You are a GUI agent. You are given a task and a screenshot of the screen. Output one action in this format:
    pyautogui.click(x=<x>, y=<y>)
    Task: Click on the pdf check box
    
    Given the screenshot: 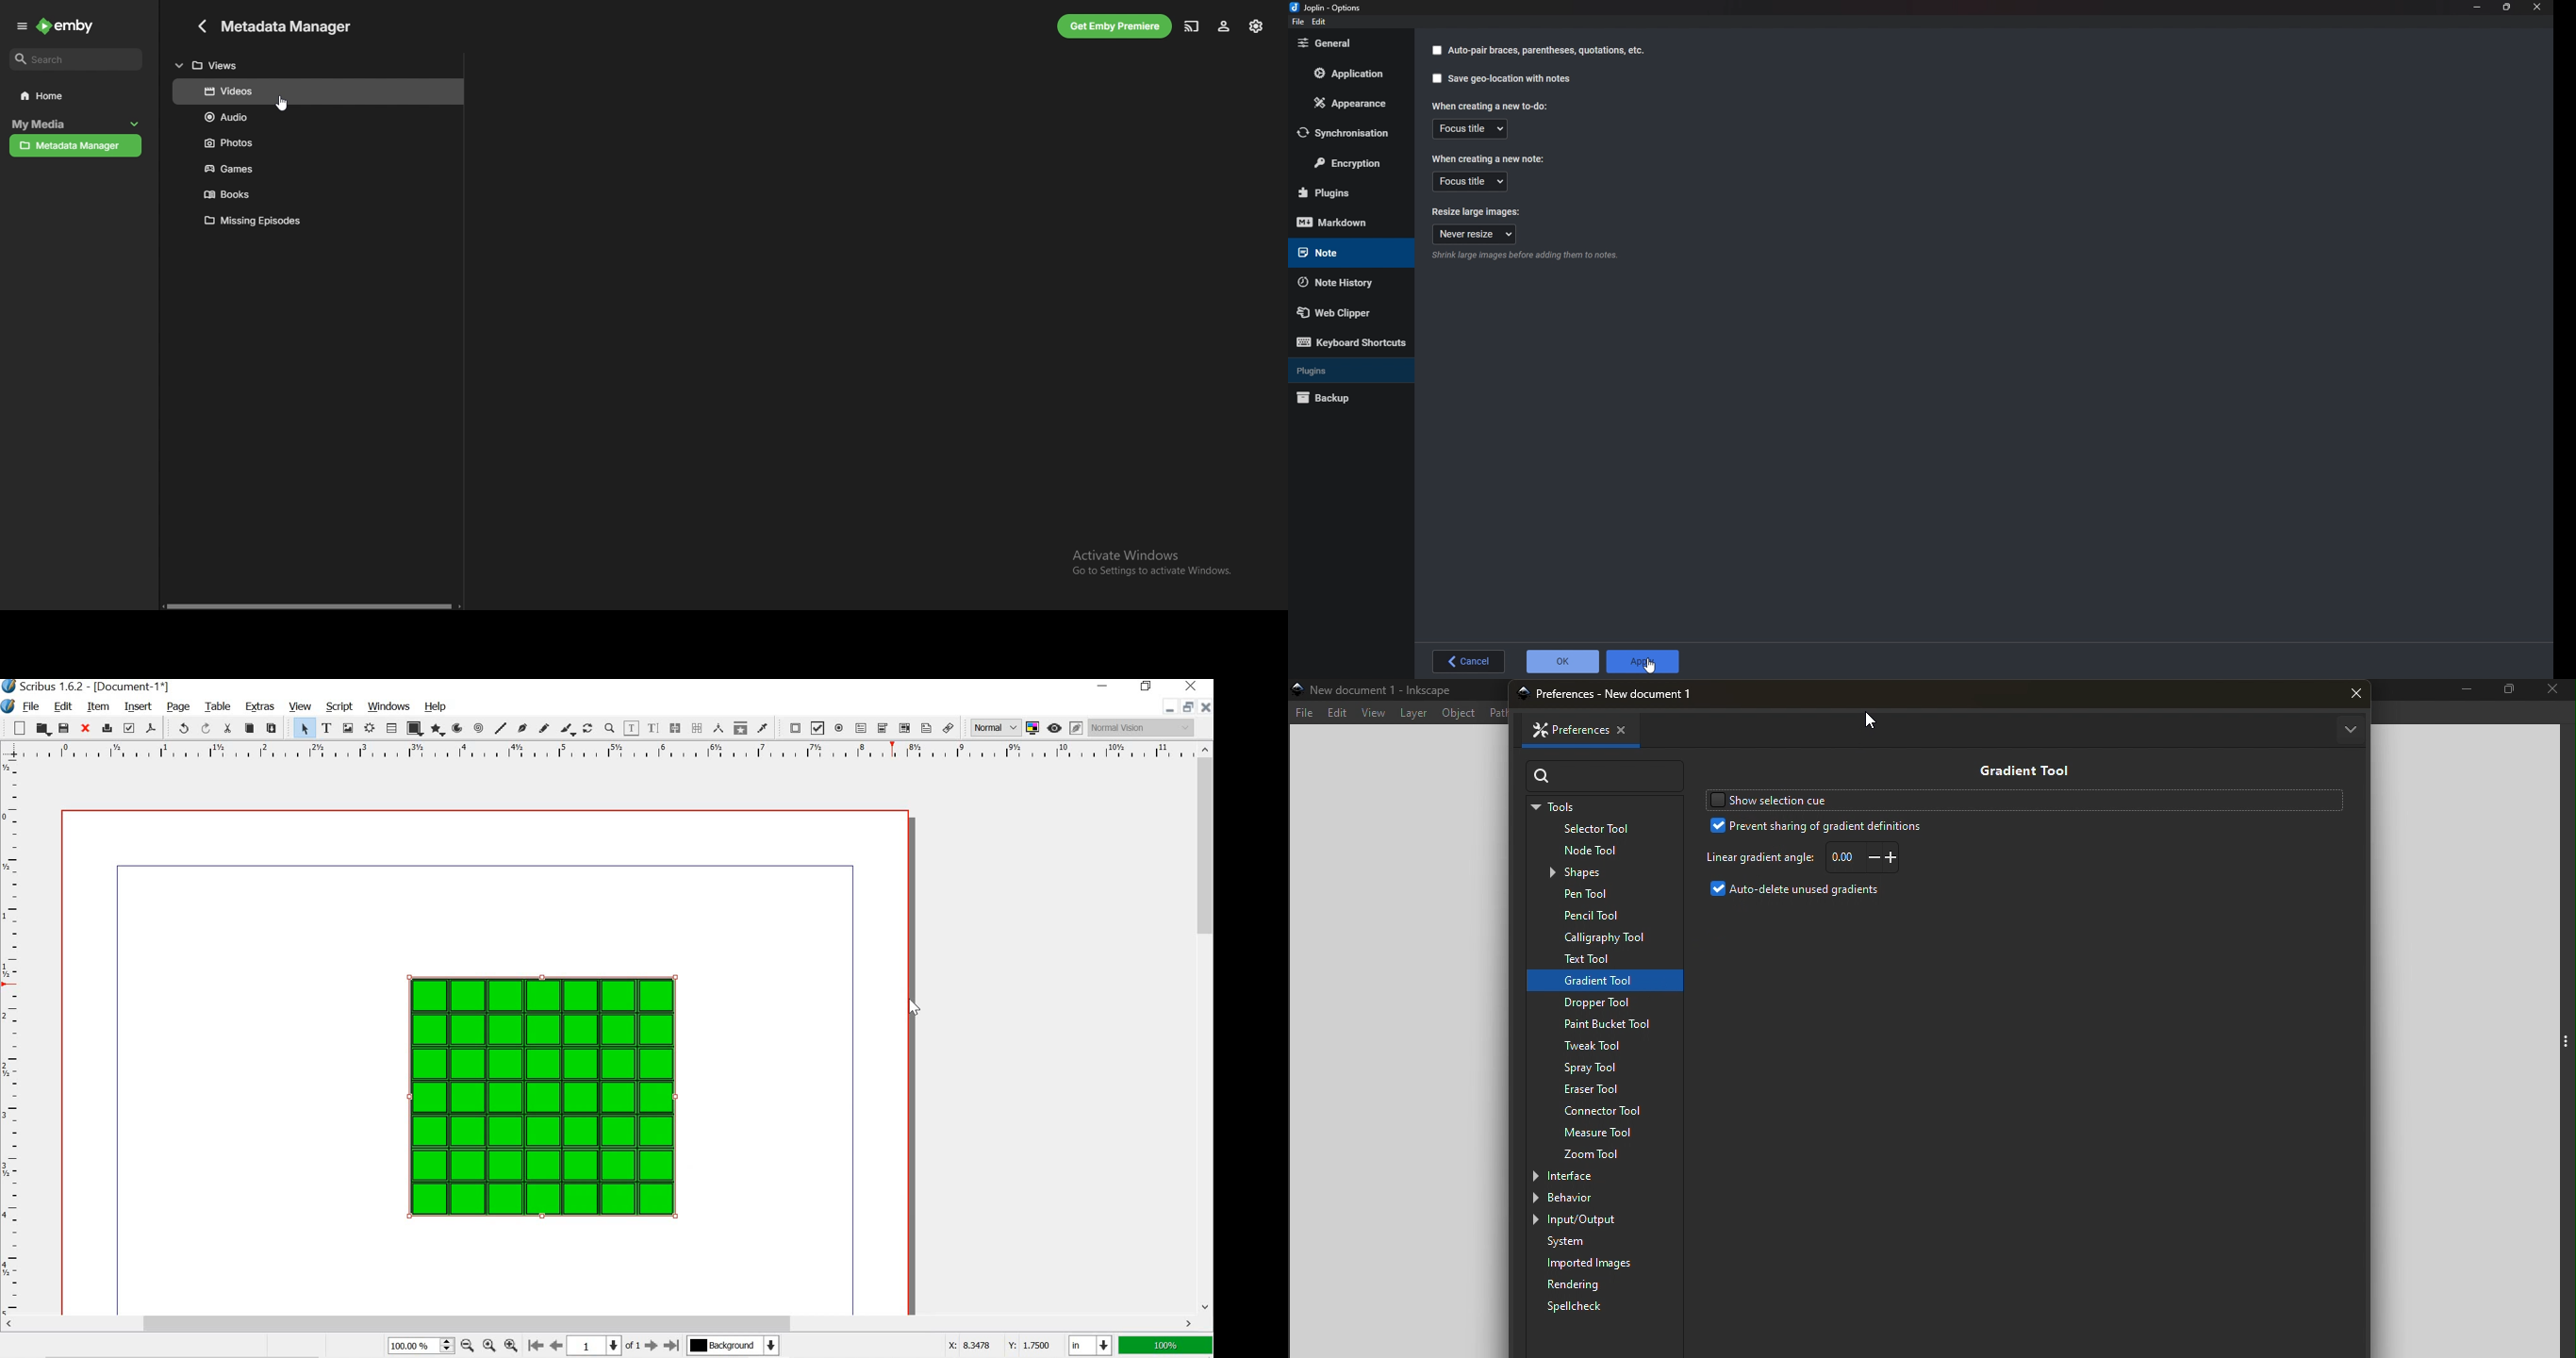 What is the action you would take?
    pyautogui.click(x=819, y=728)
    